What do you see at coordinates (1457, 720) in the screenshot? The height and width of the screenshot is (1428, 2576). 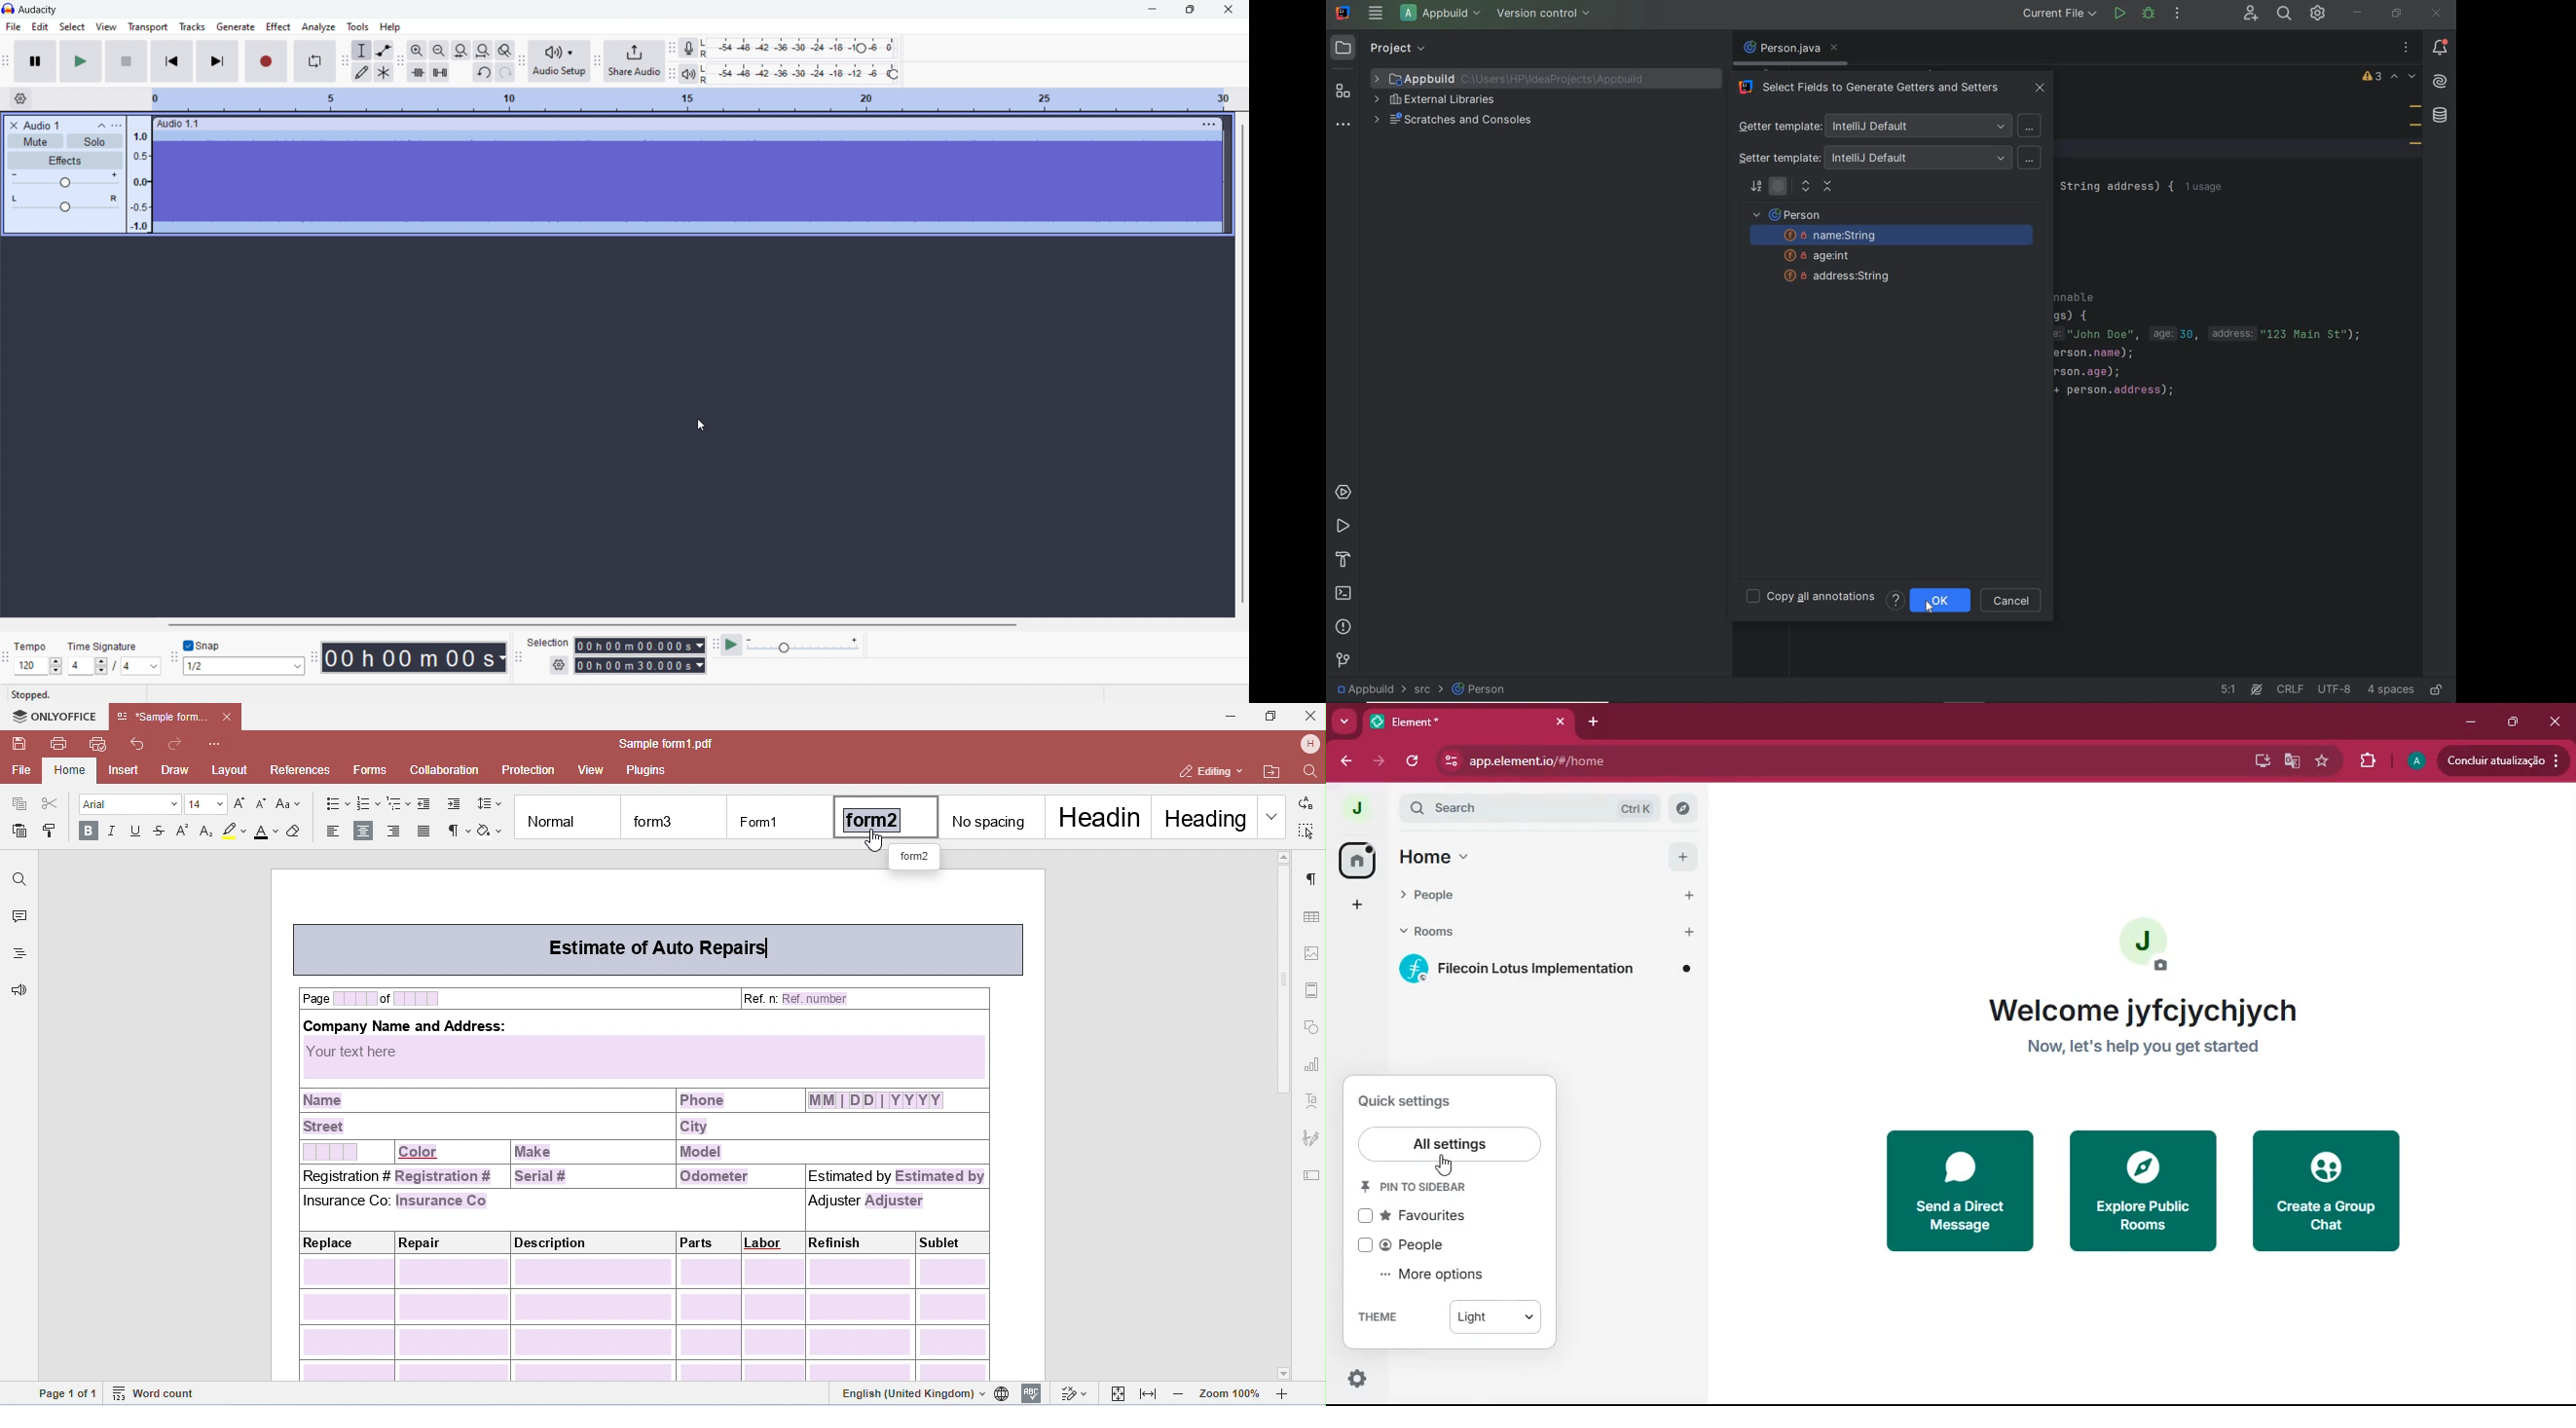 I see `Element*` at bounding box center [1457, 720].